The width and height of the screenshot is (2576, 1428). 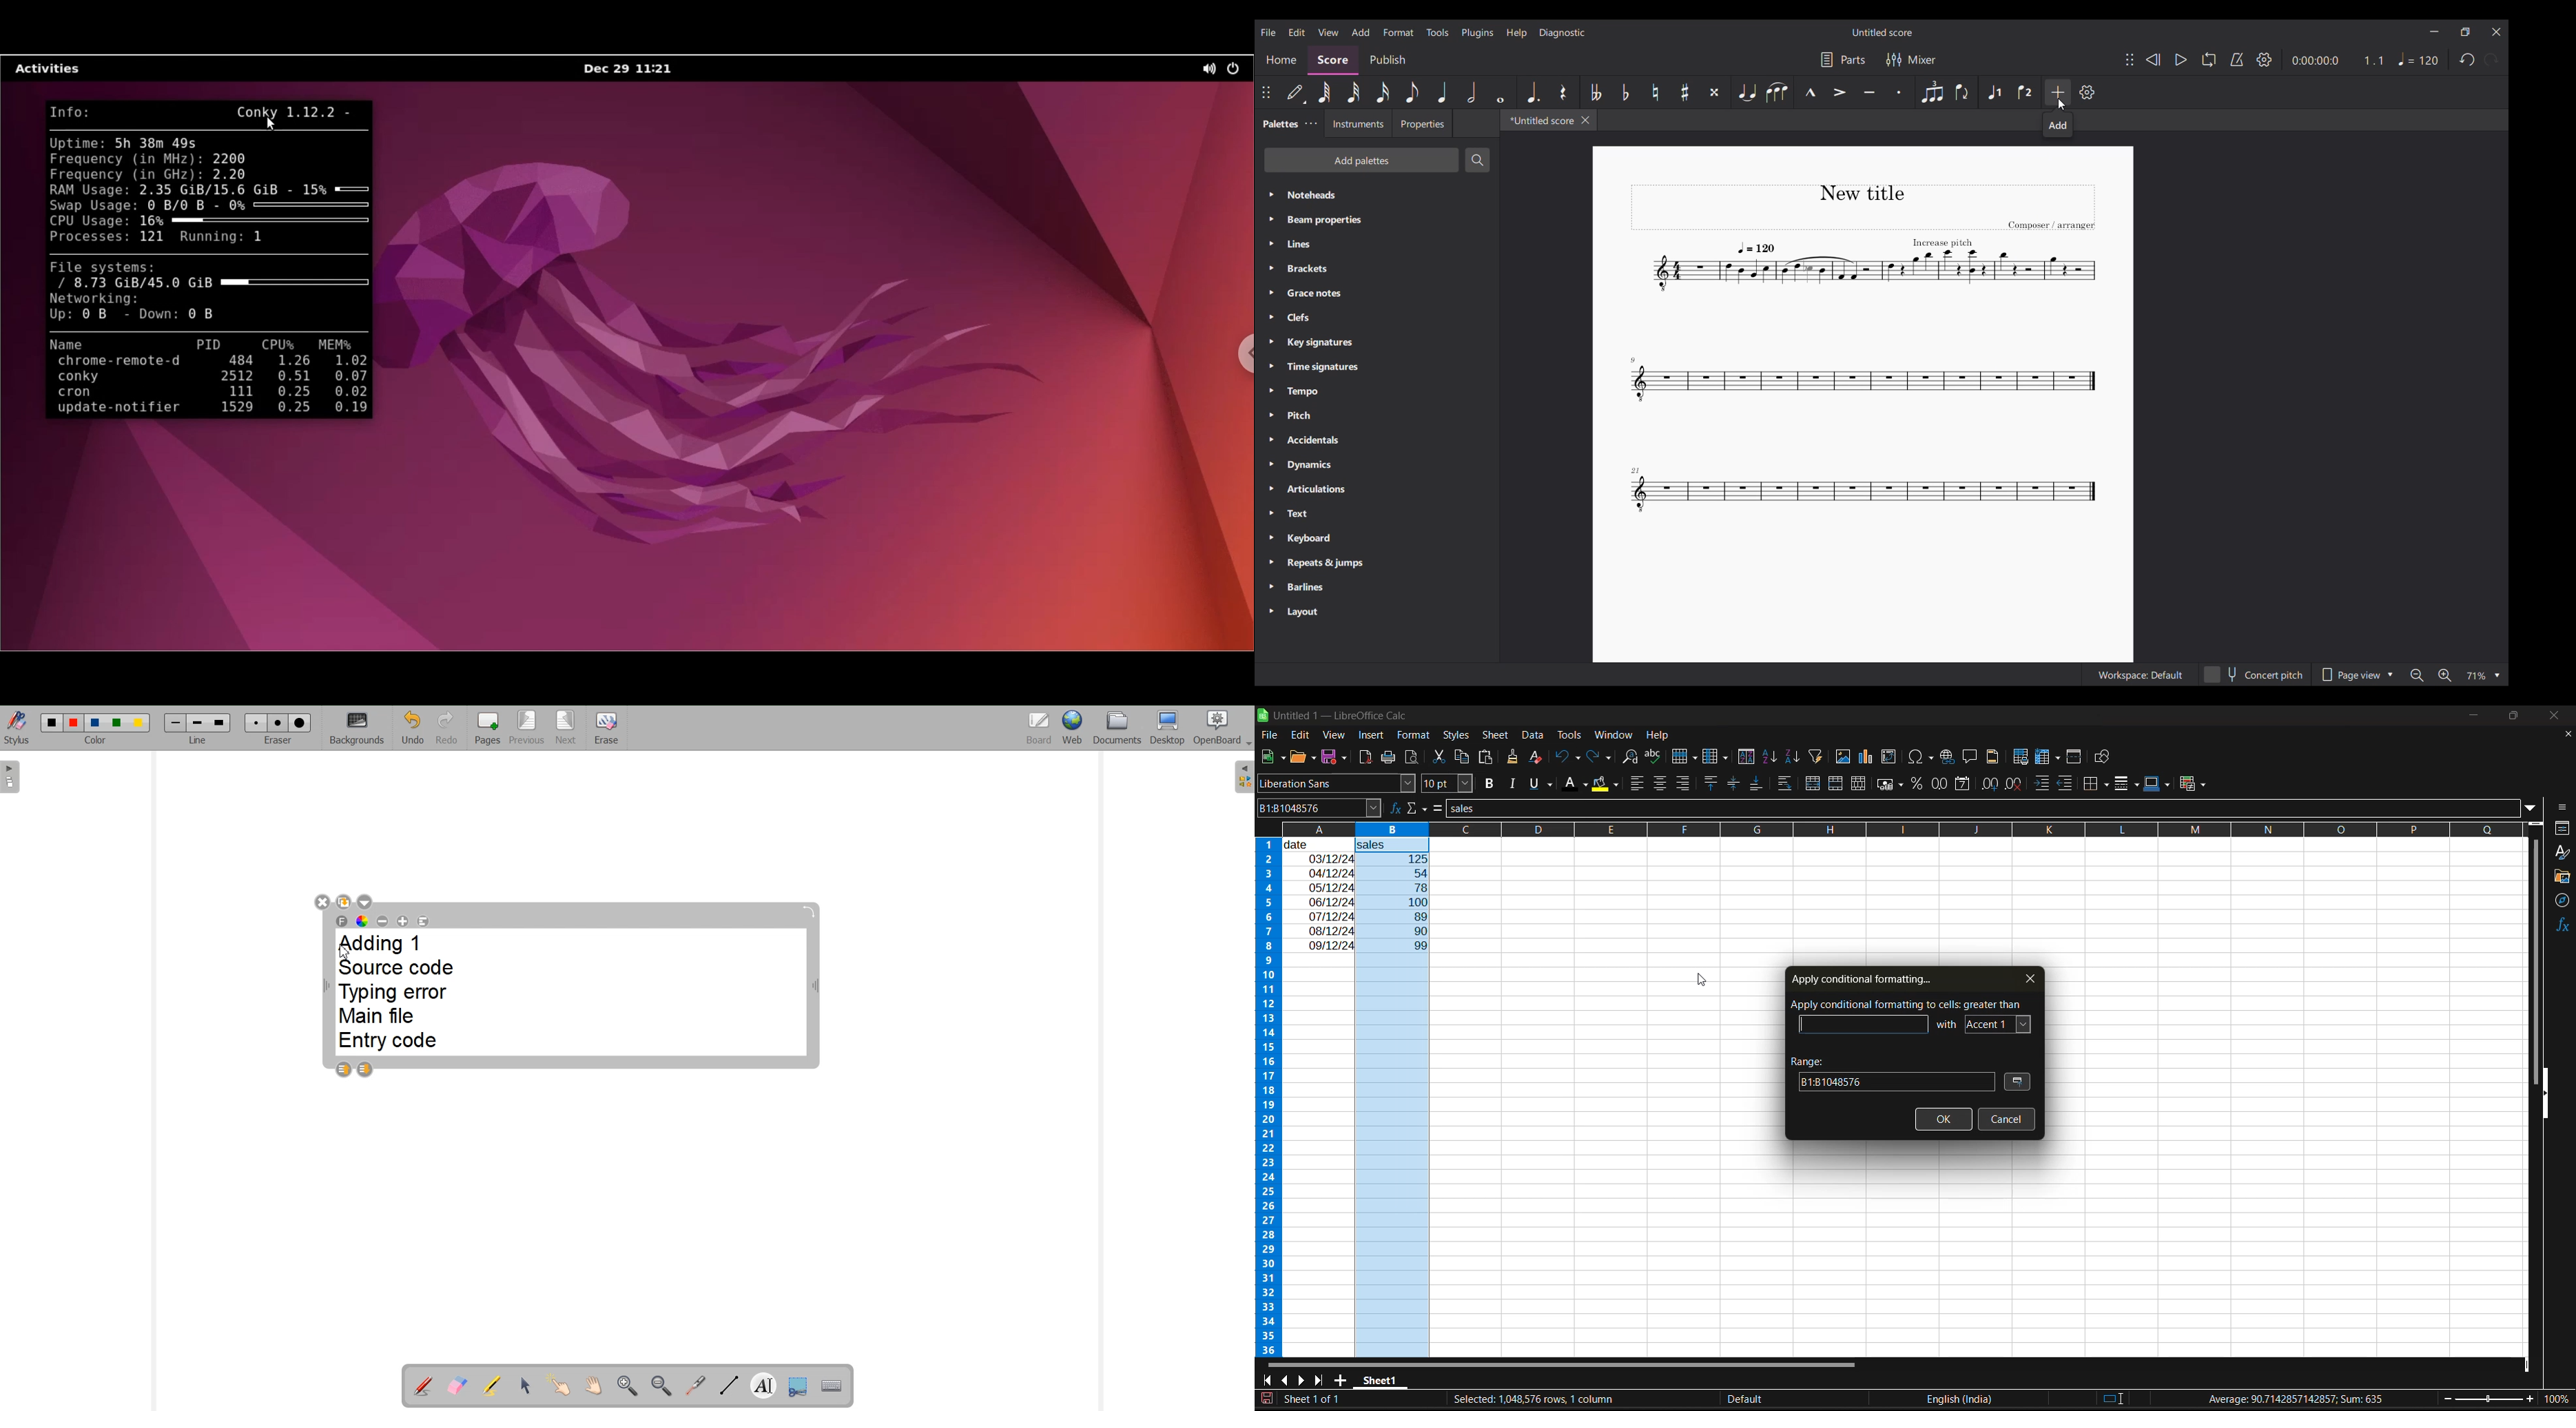 I want to click on zoom slider, so click(x=2489, y=1399).